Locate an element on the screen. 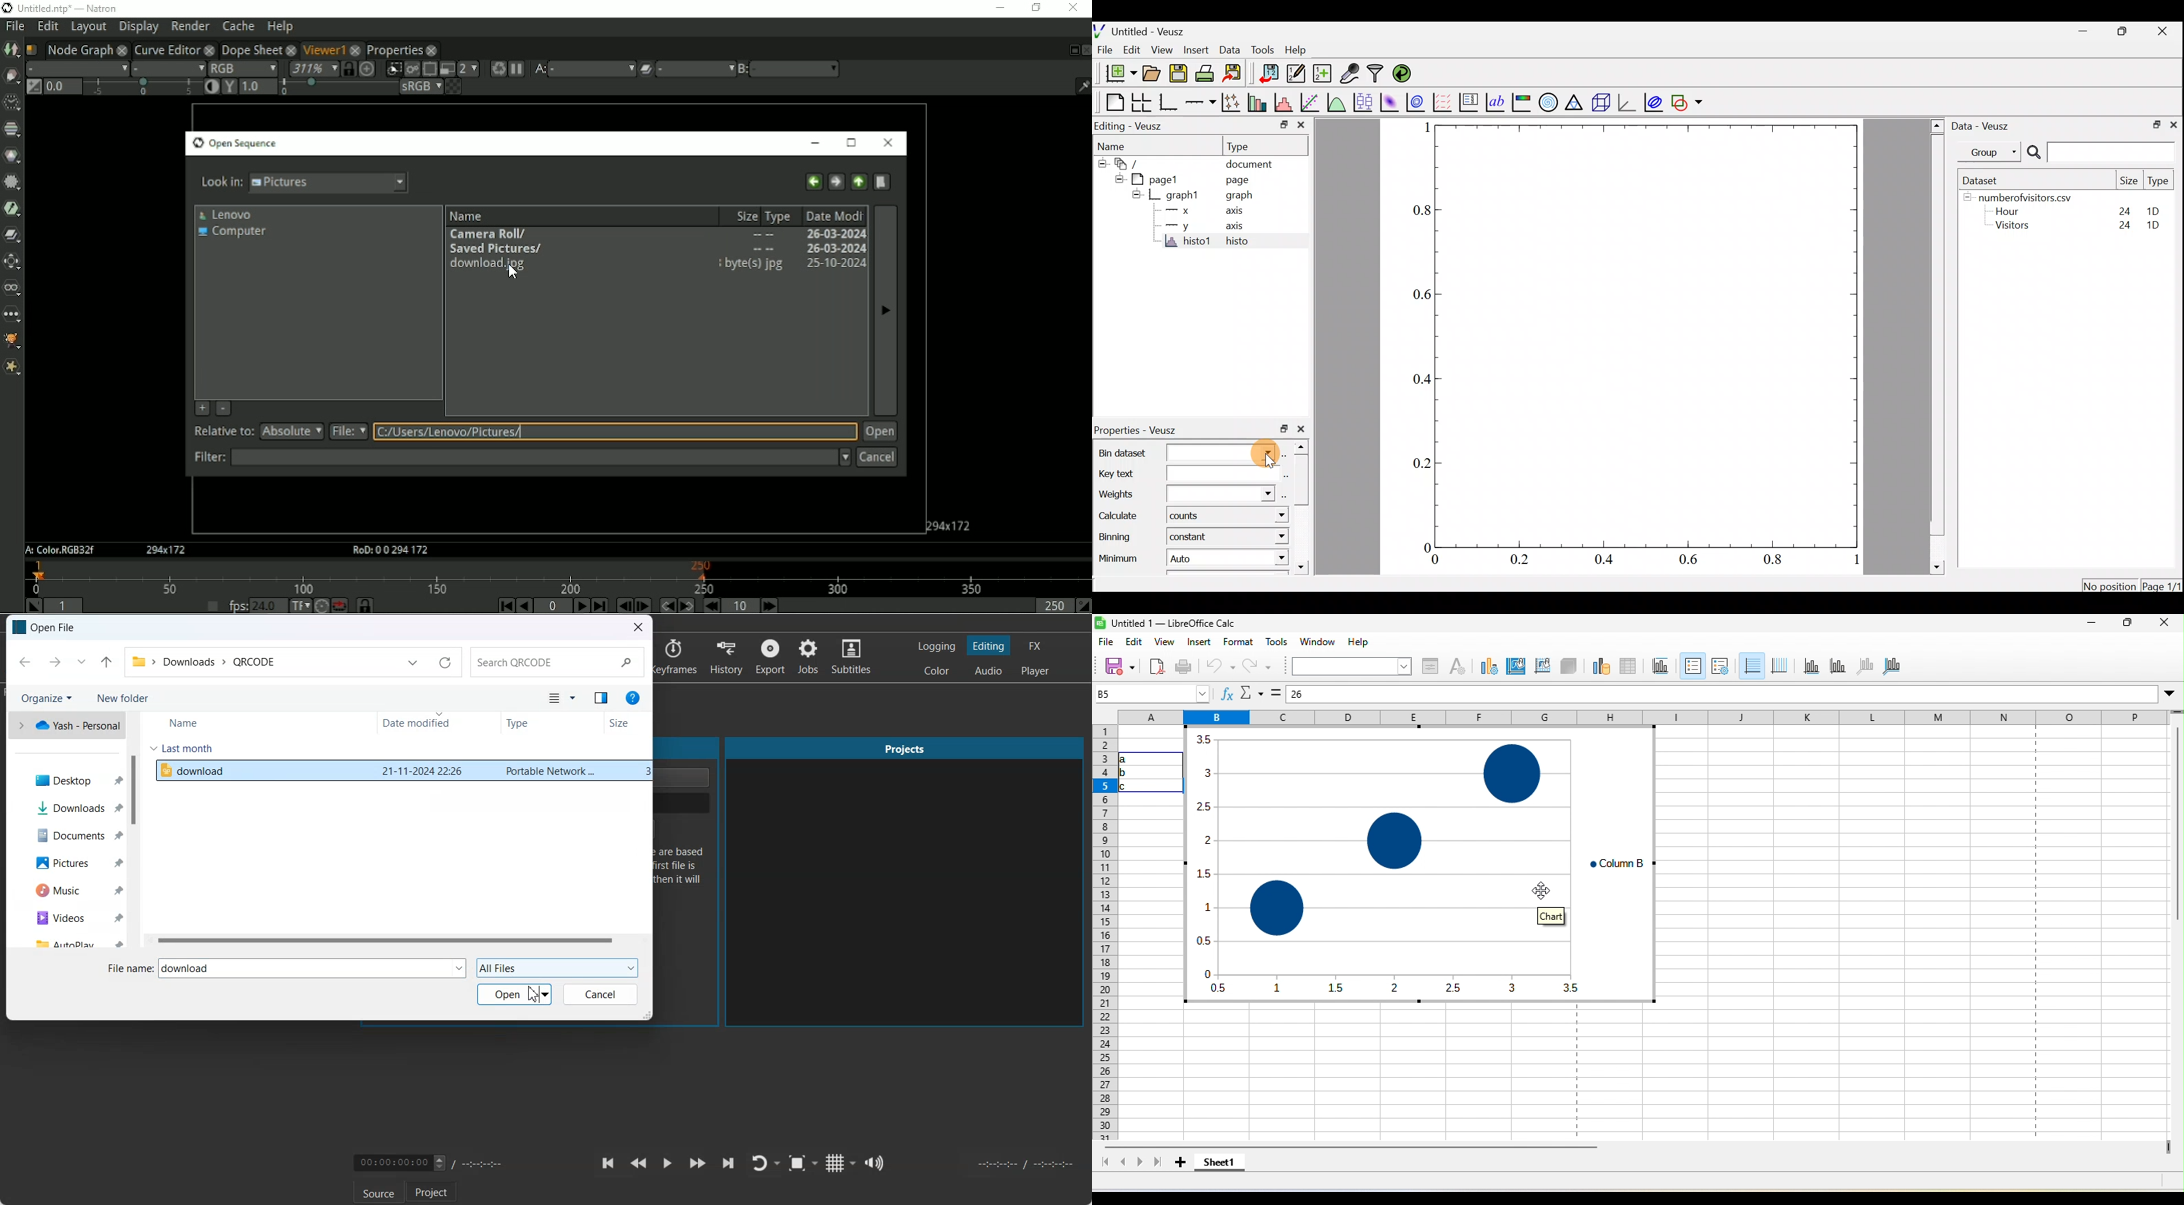  Last month is located at coordinates (182, 749).